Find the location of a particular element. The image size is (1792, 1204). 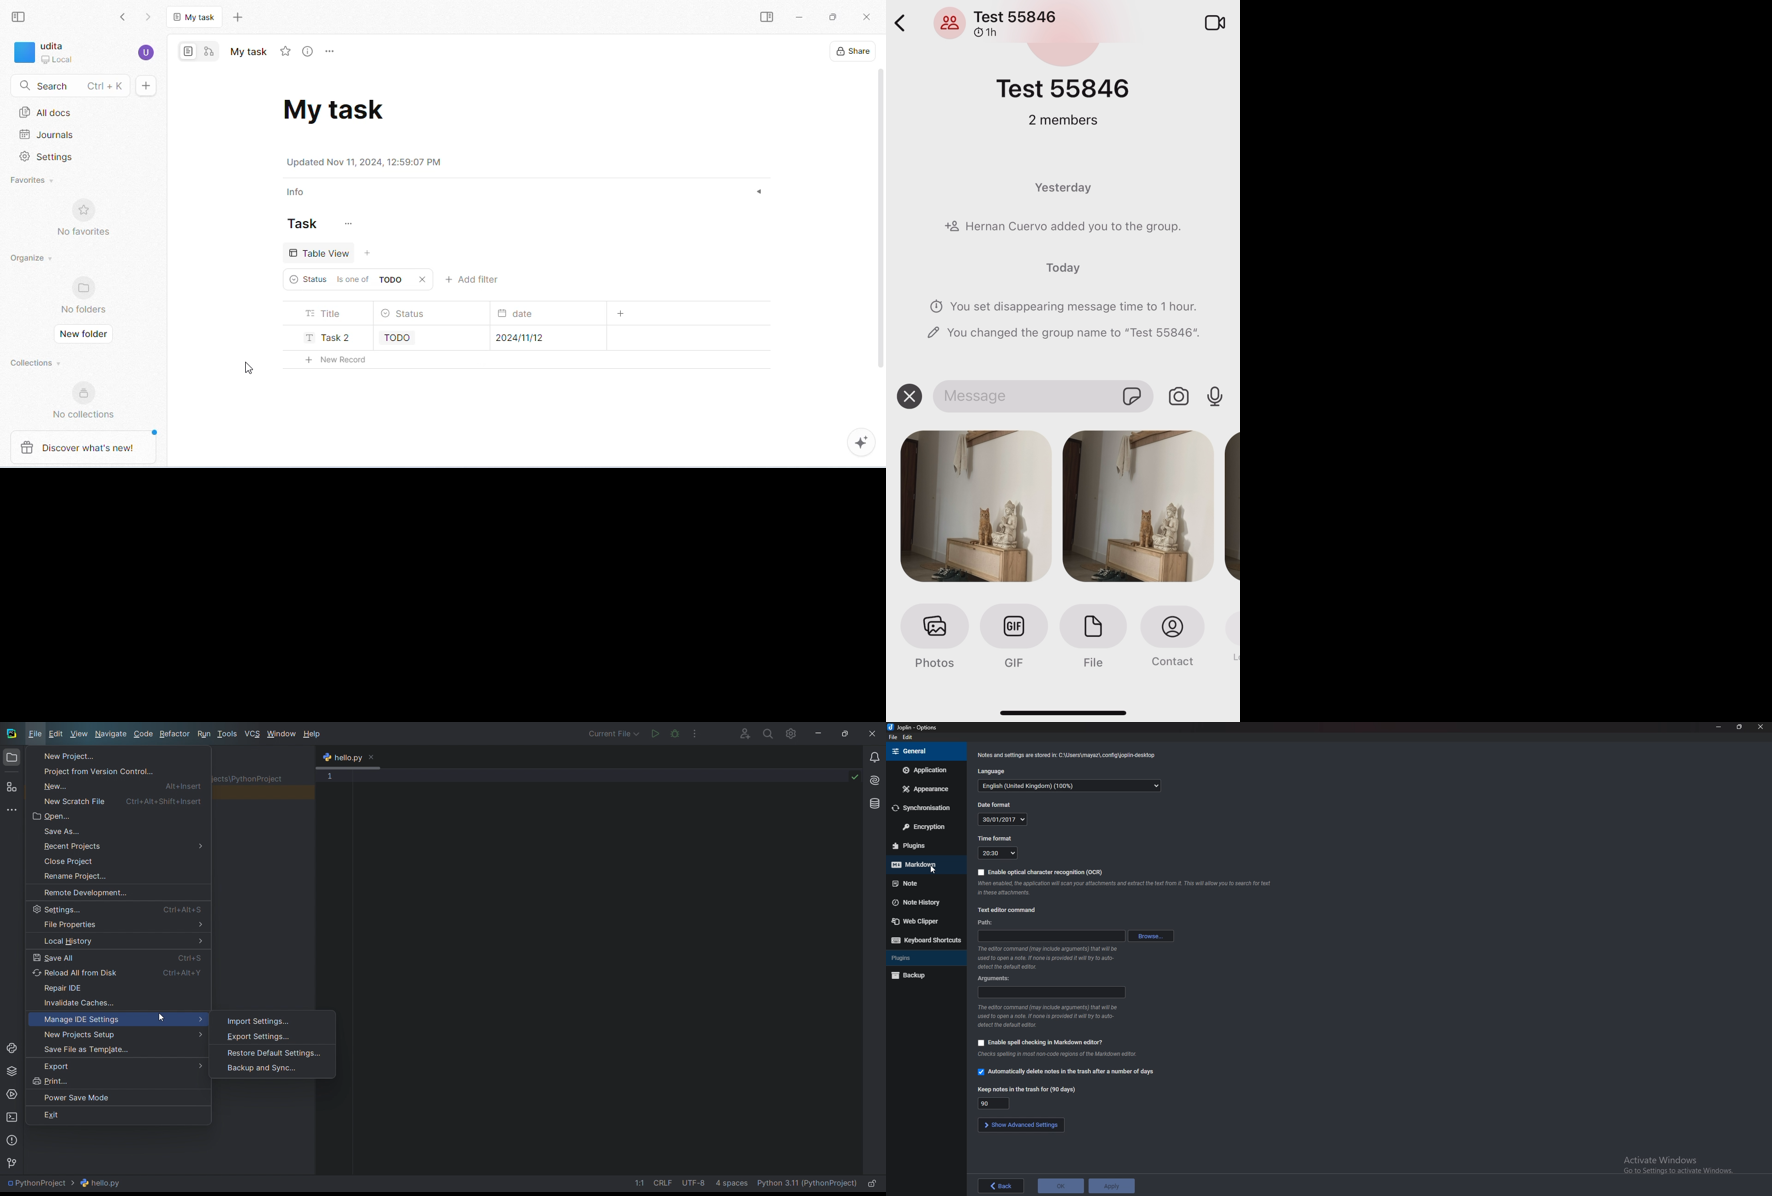

add view is located at coordinates (370, 254).